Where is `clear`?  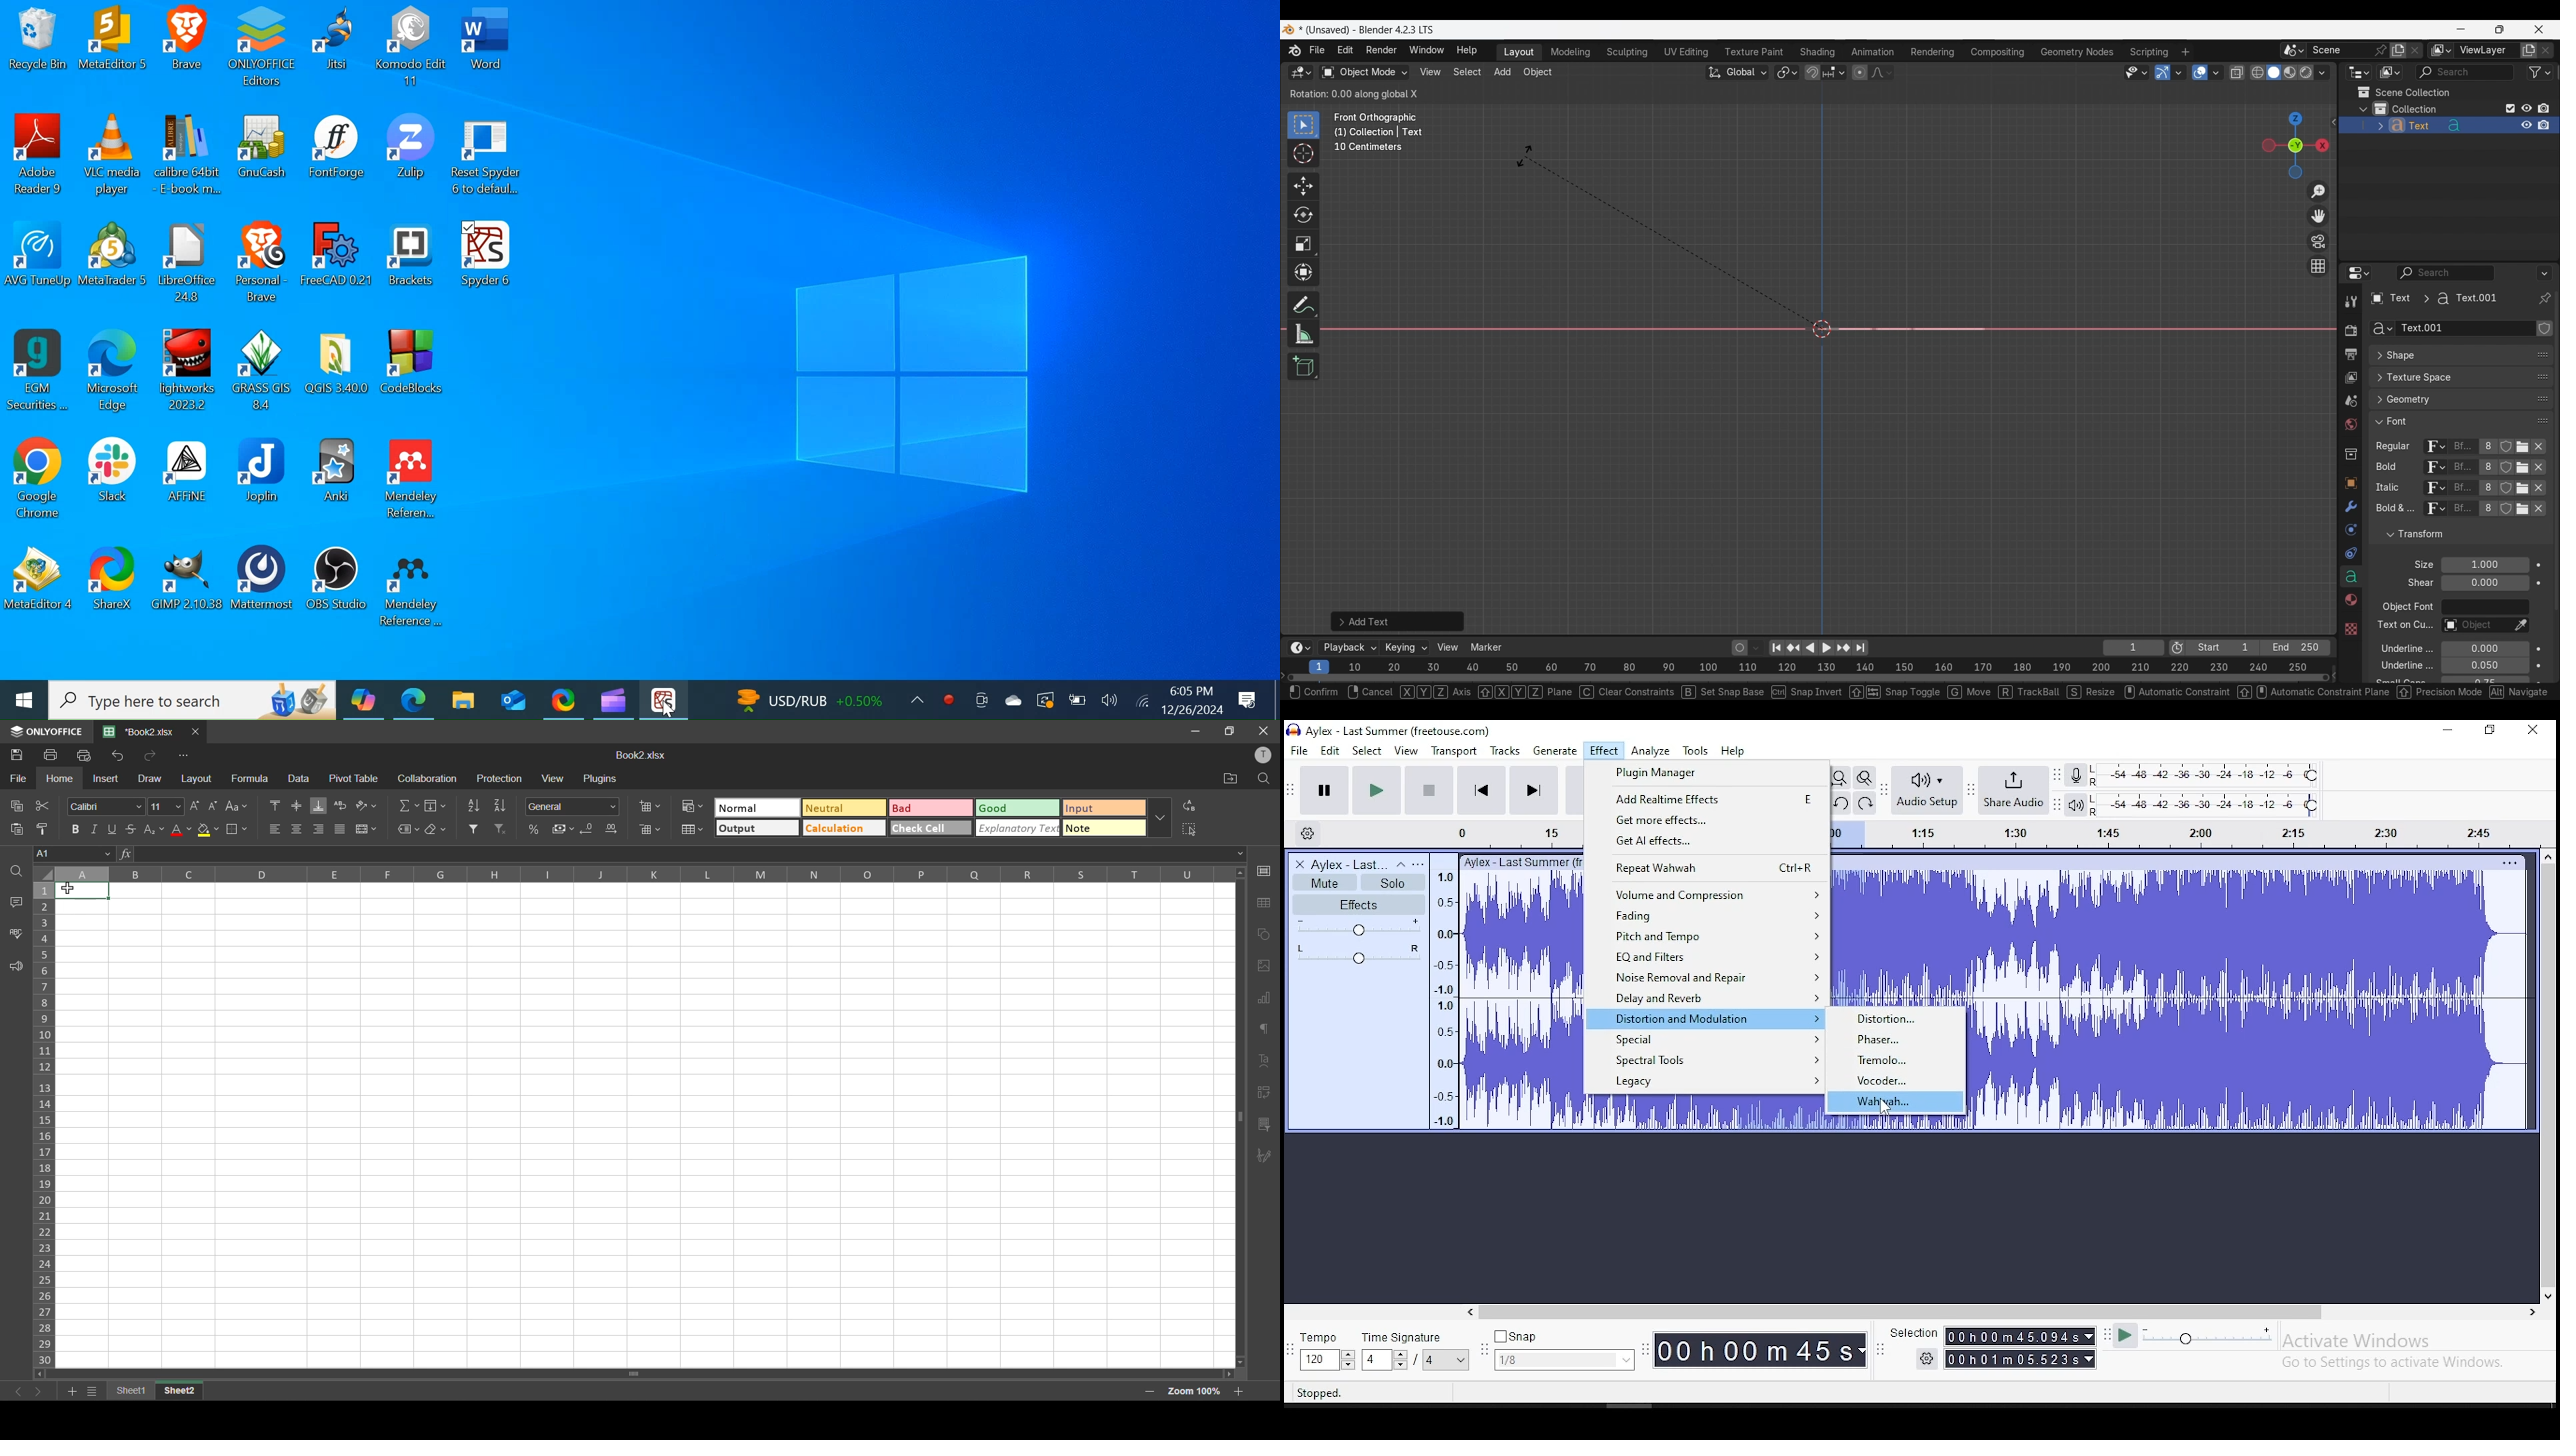 clear is located at coordinates (439, 829).